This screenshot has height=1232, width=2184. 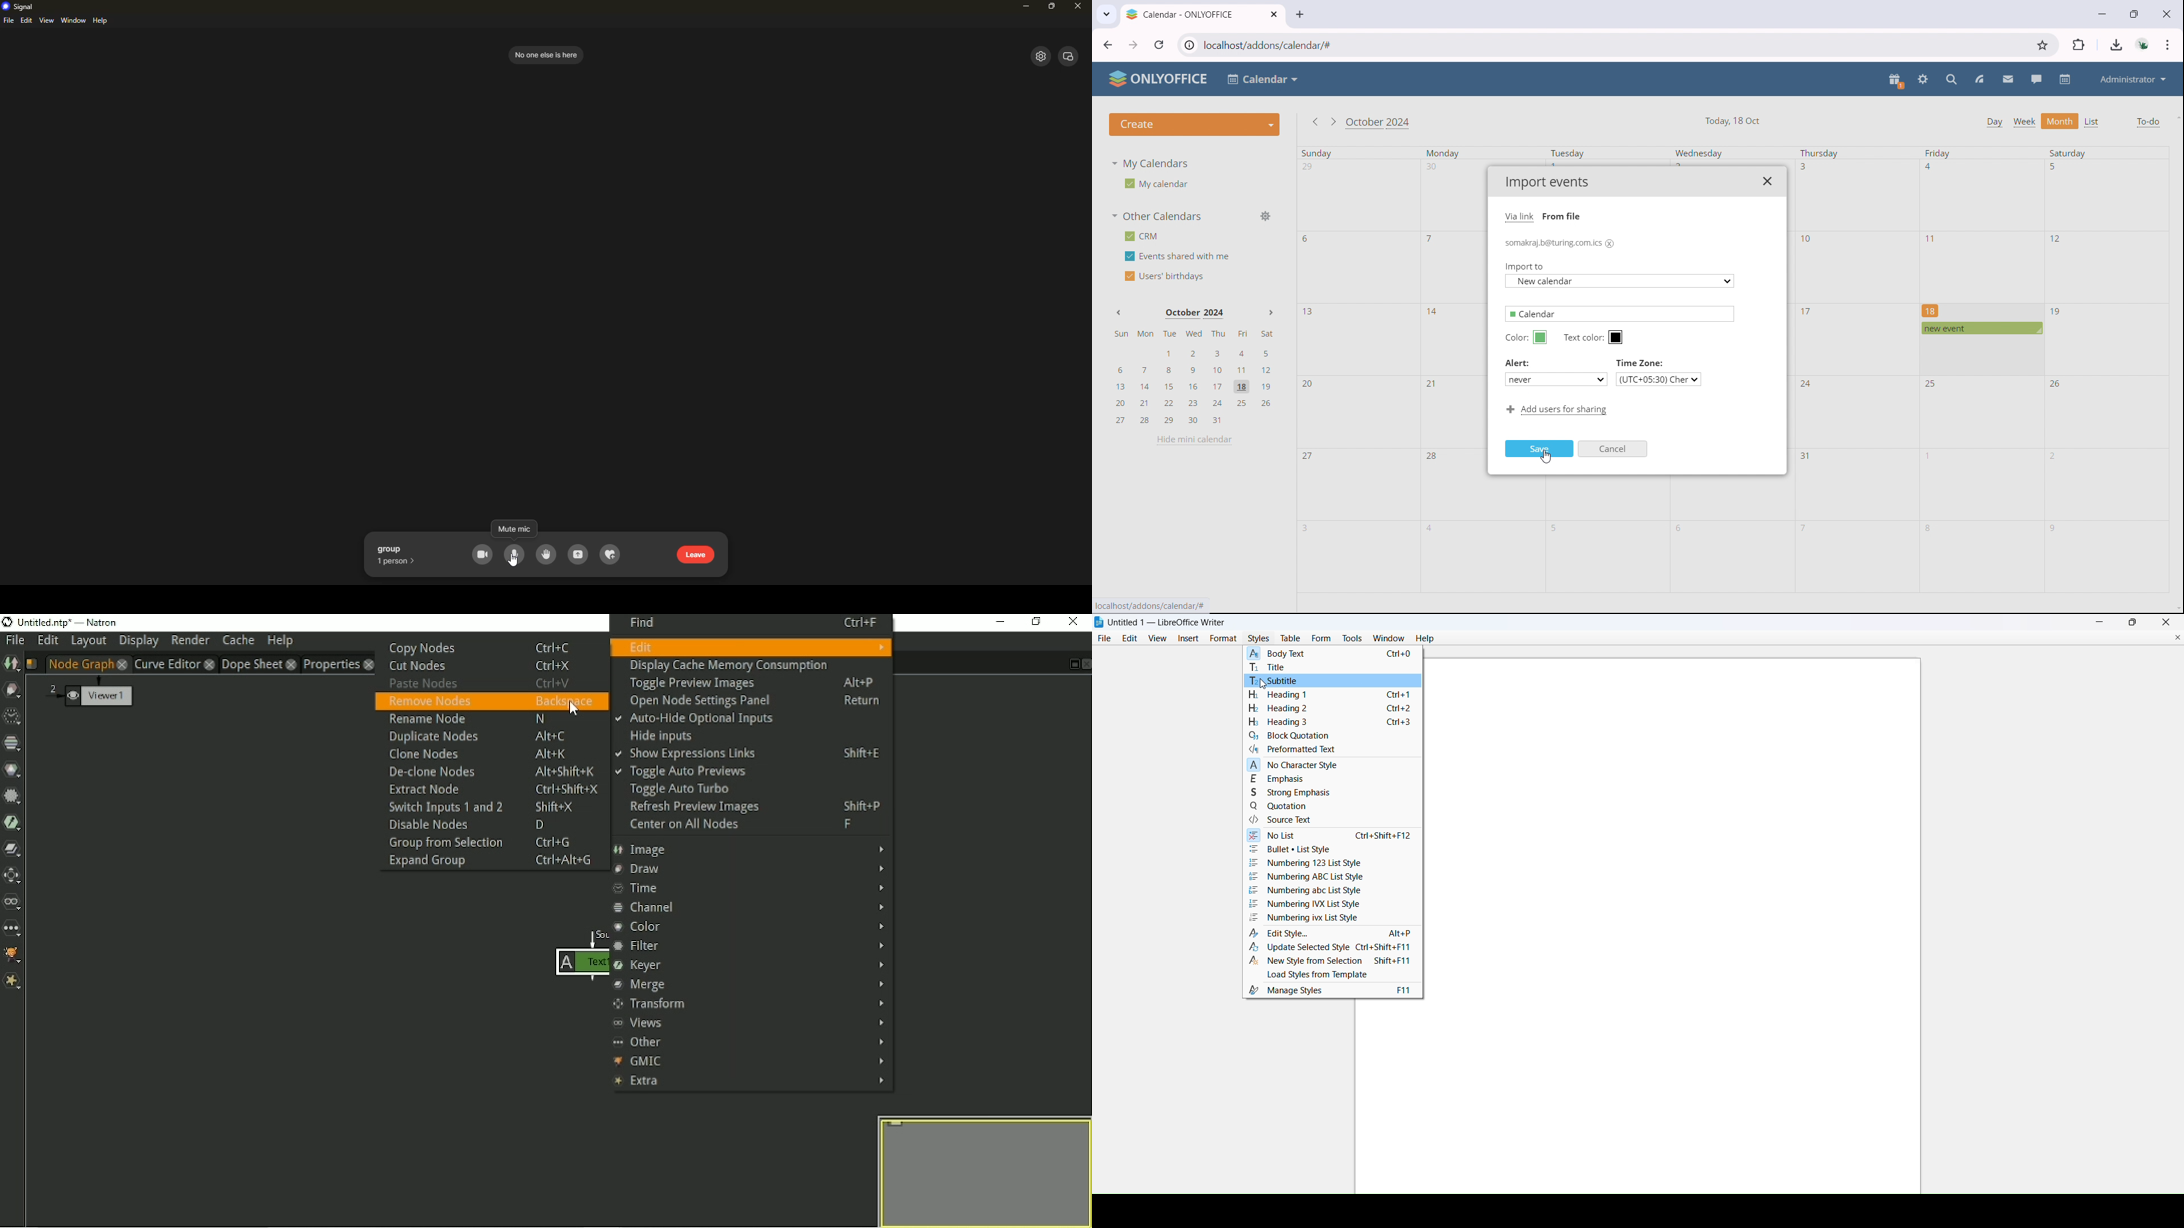 What do you see at coordinates (1189, 637) in the screenshot?
I see `insert` at bounding box center [1189, 637].